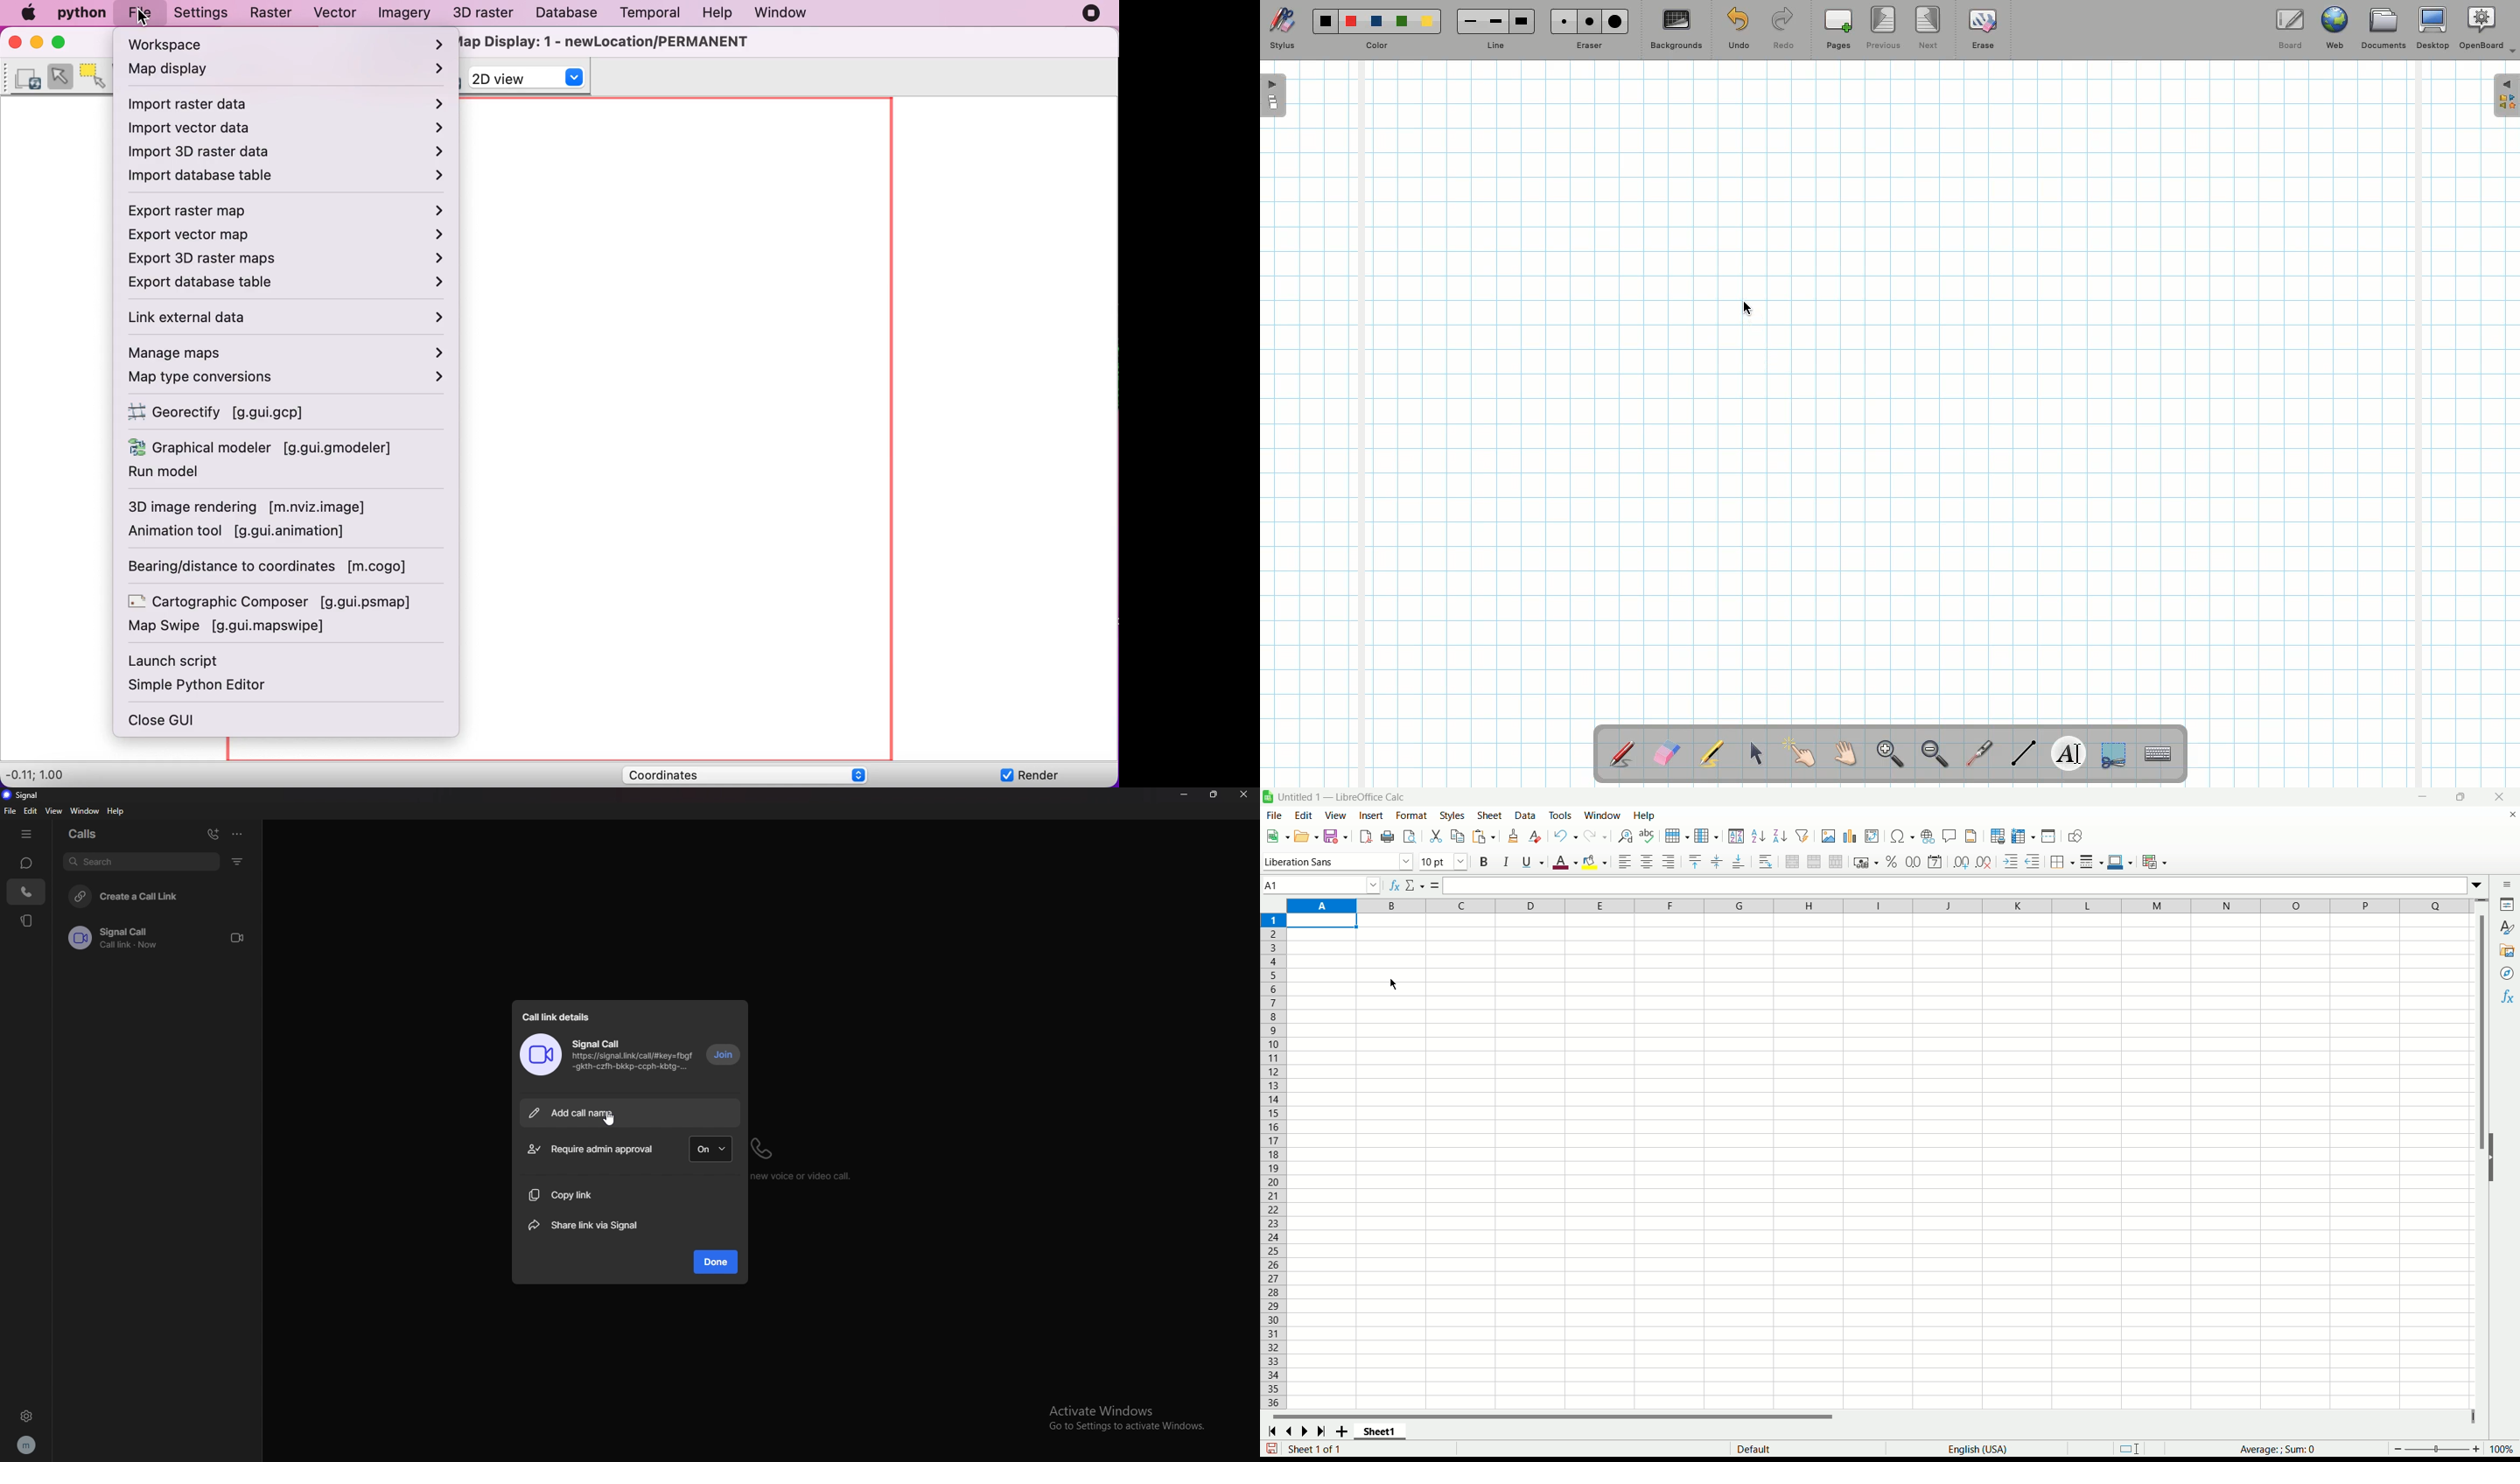 The image size is (2520, 1484). I want to click on call link details, so click(560, 1015).